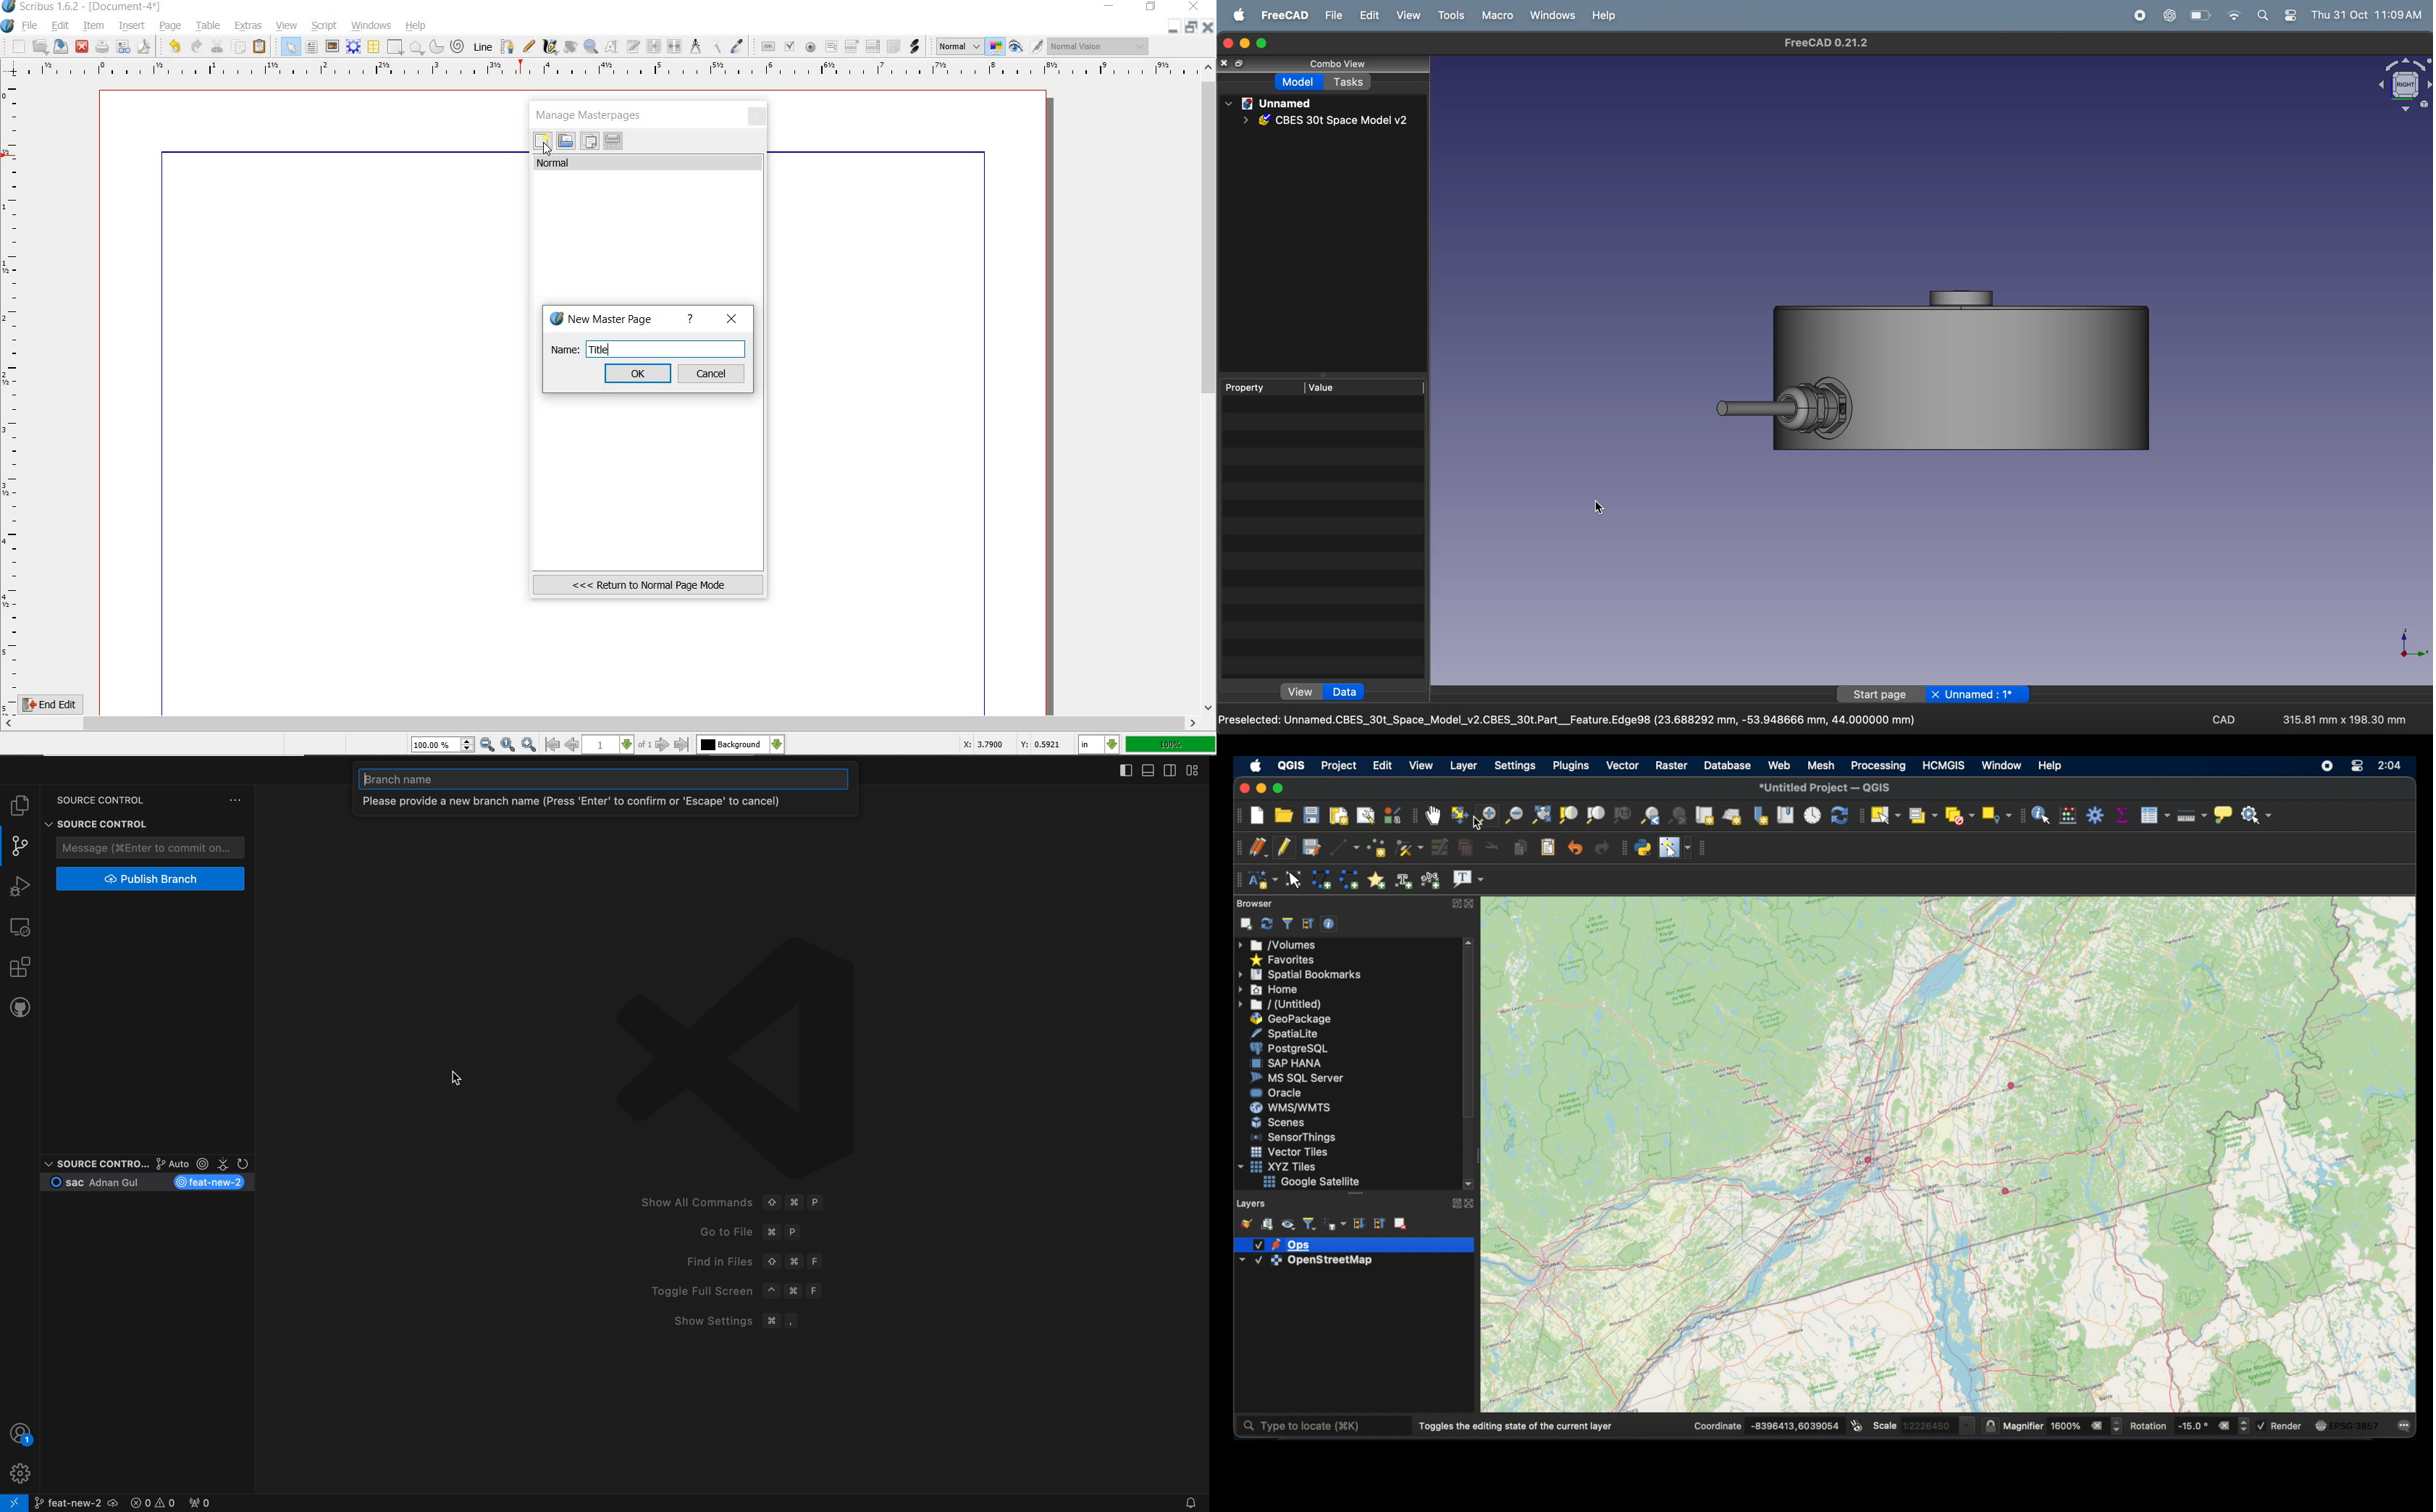  What do you see at coordinates (1258, 847) in the screenshot?
I see `current edits` at bounding box center [1258, 847].